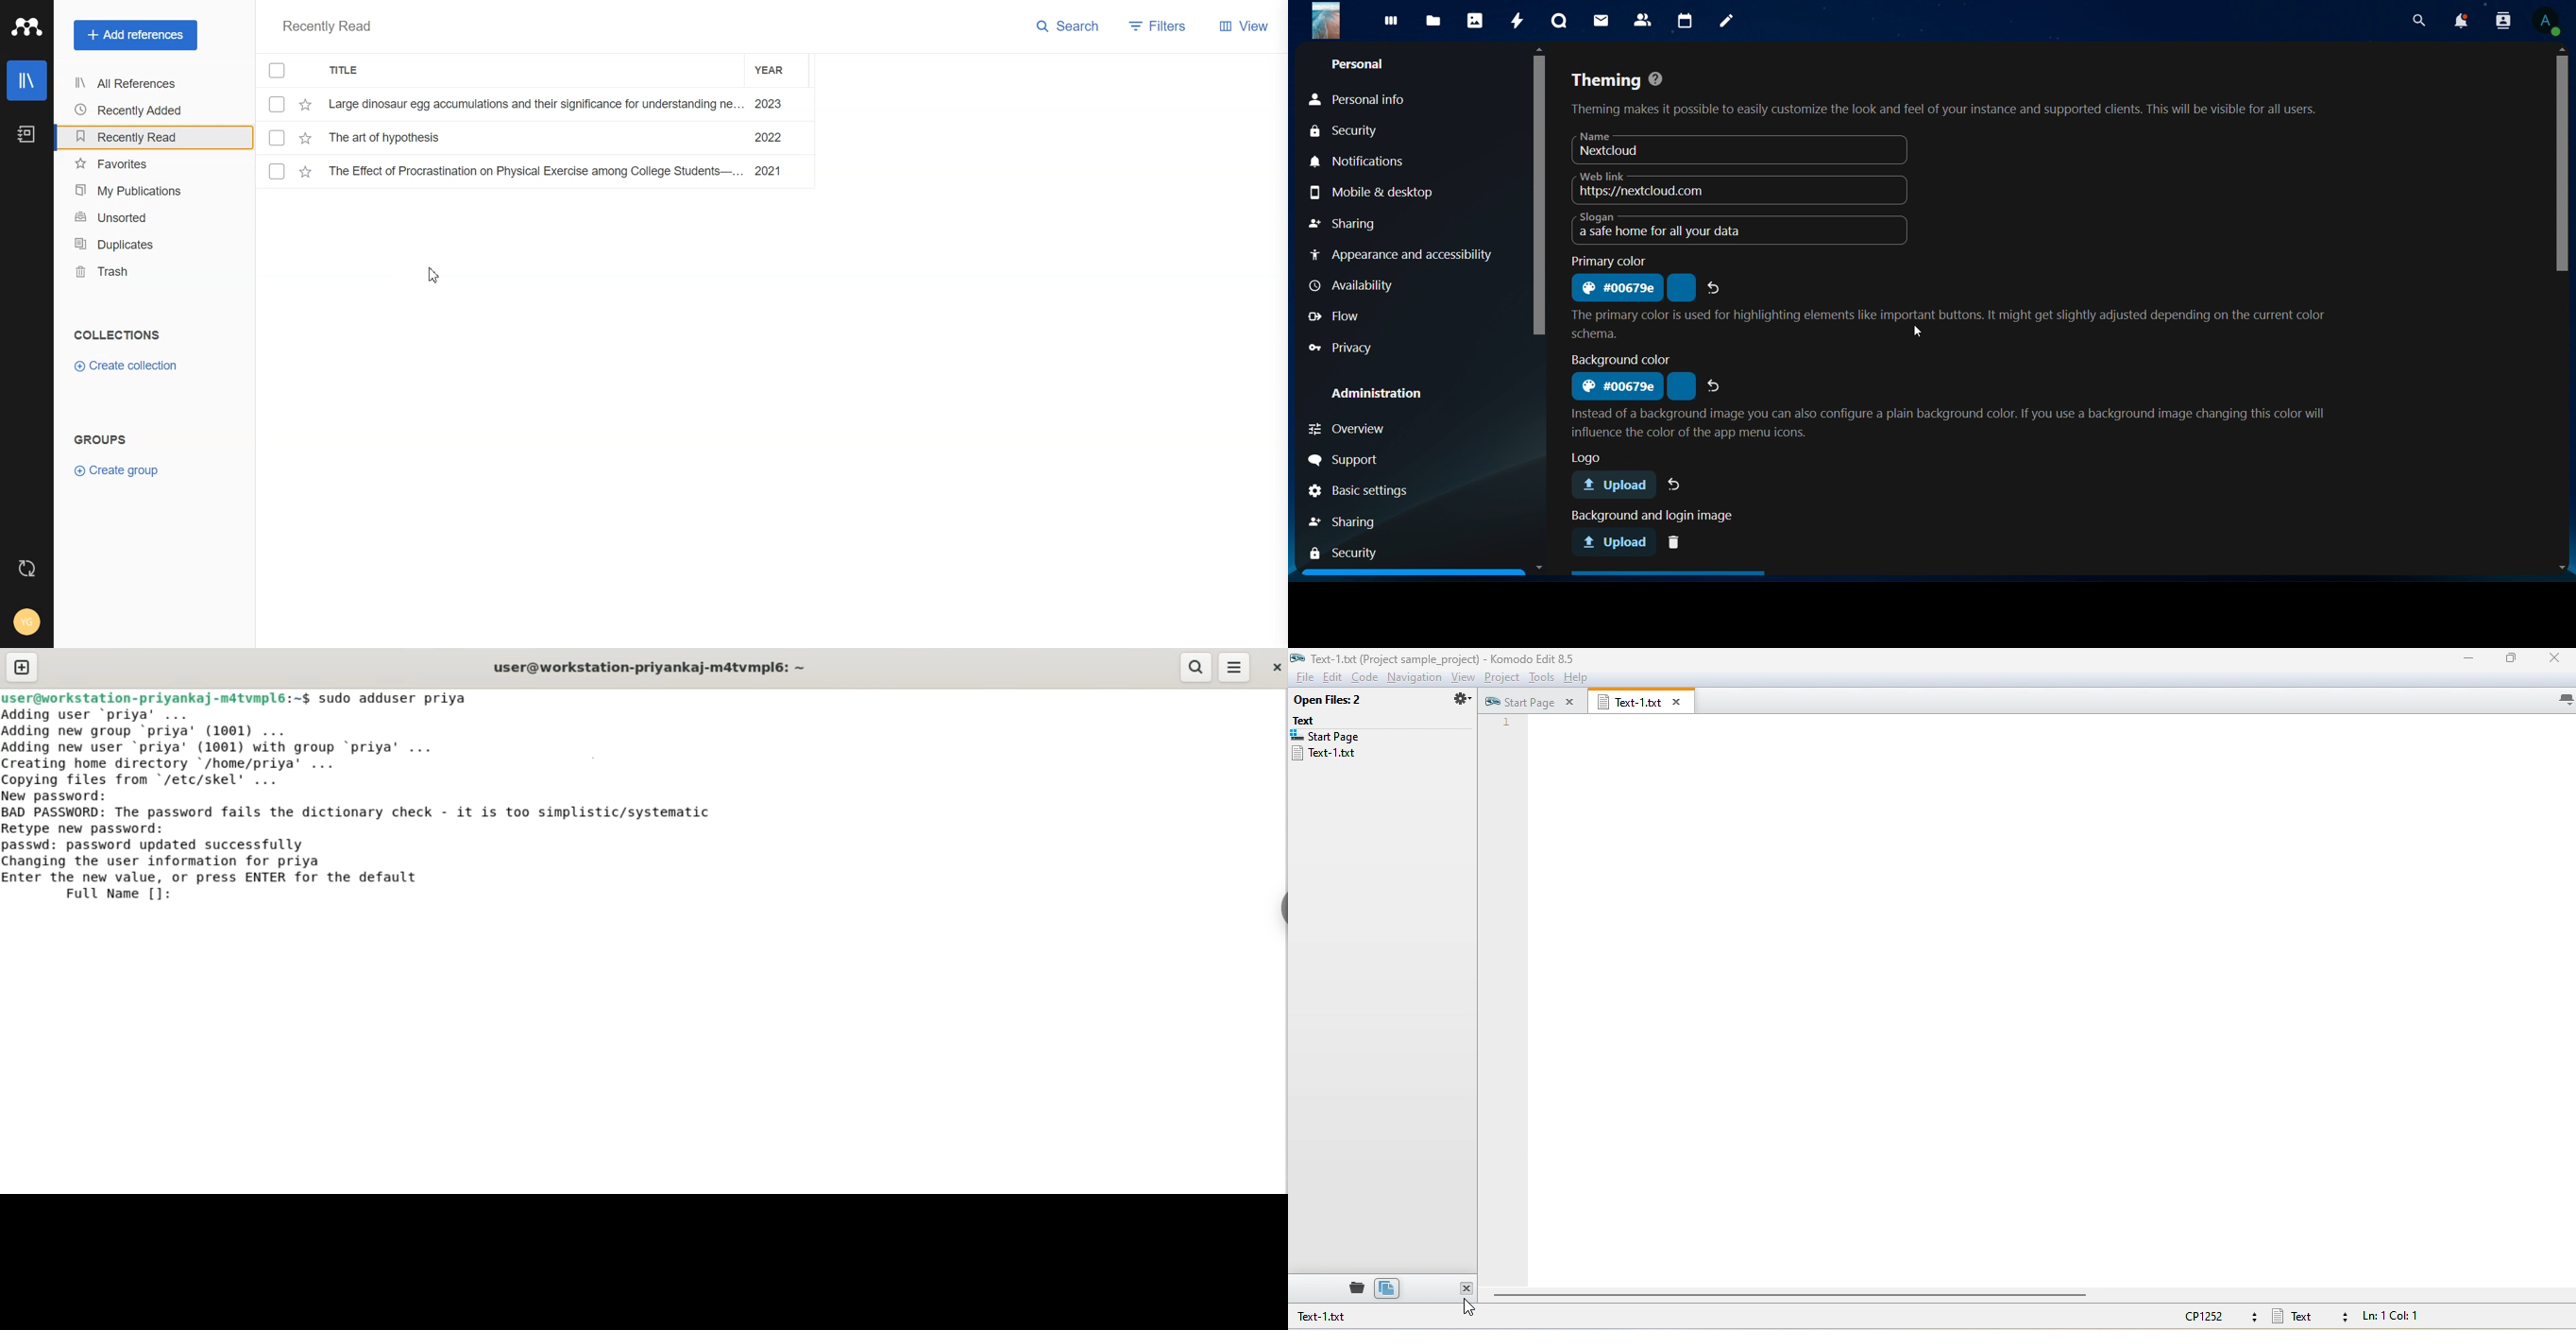  I want to click on nextcloud, so click(1711, 148).